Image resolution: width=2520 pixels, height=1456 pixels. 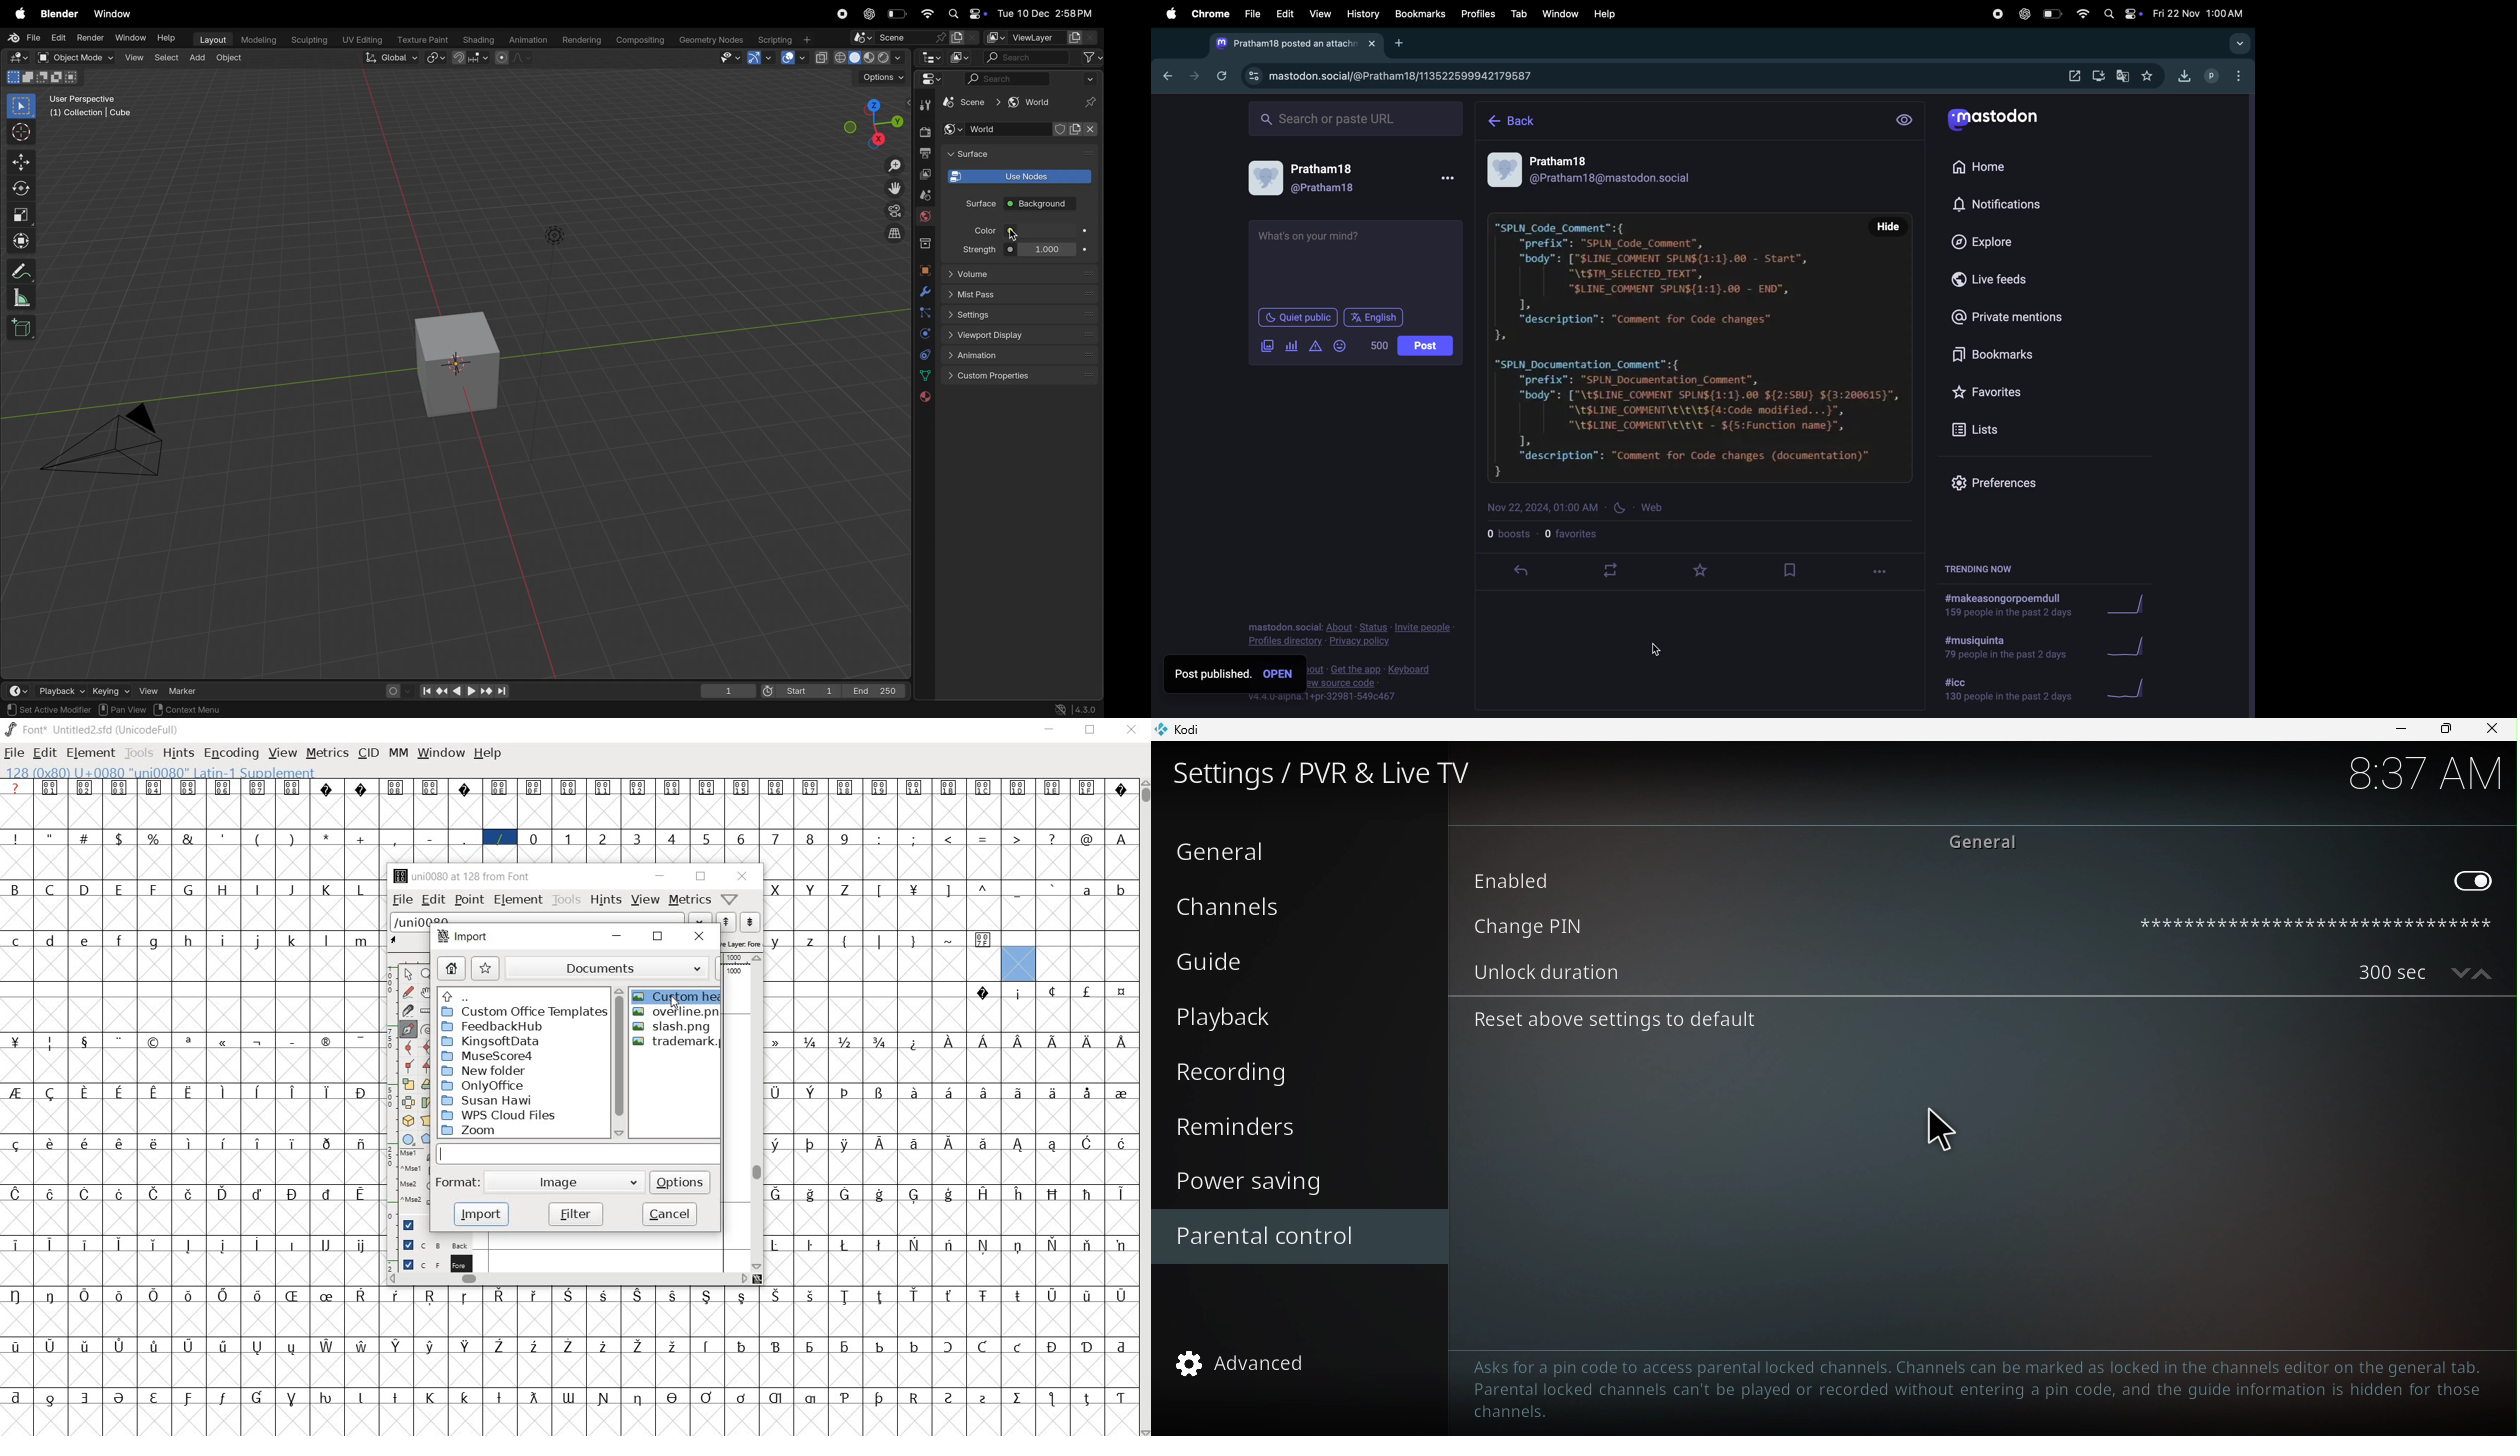 I want to click on new tab, so click(x=1400, y=42).